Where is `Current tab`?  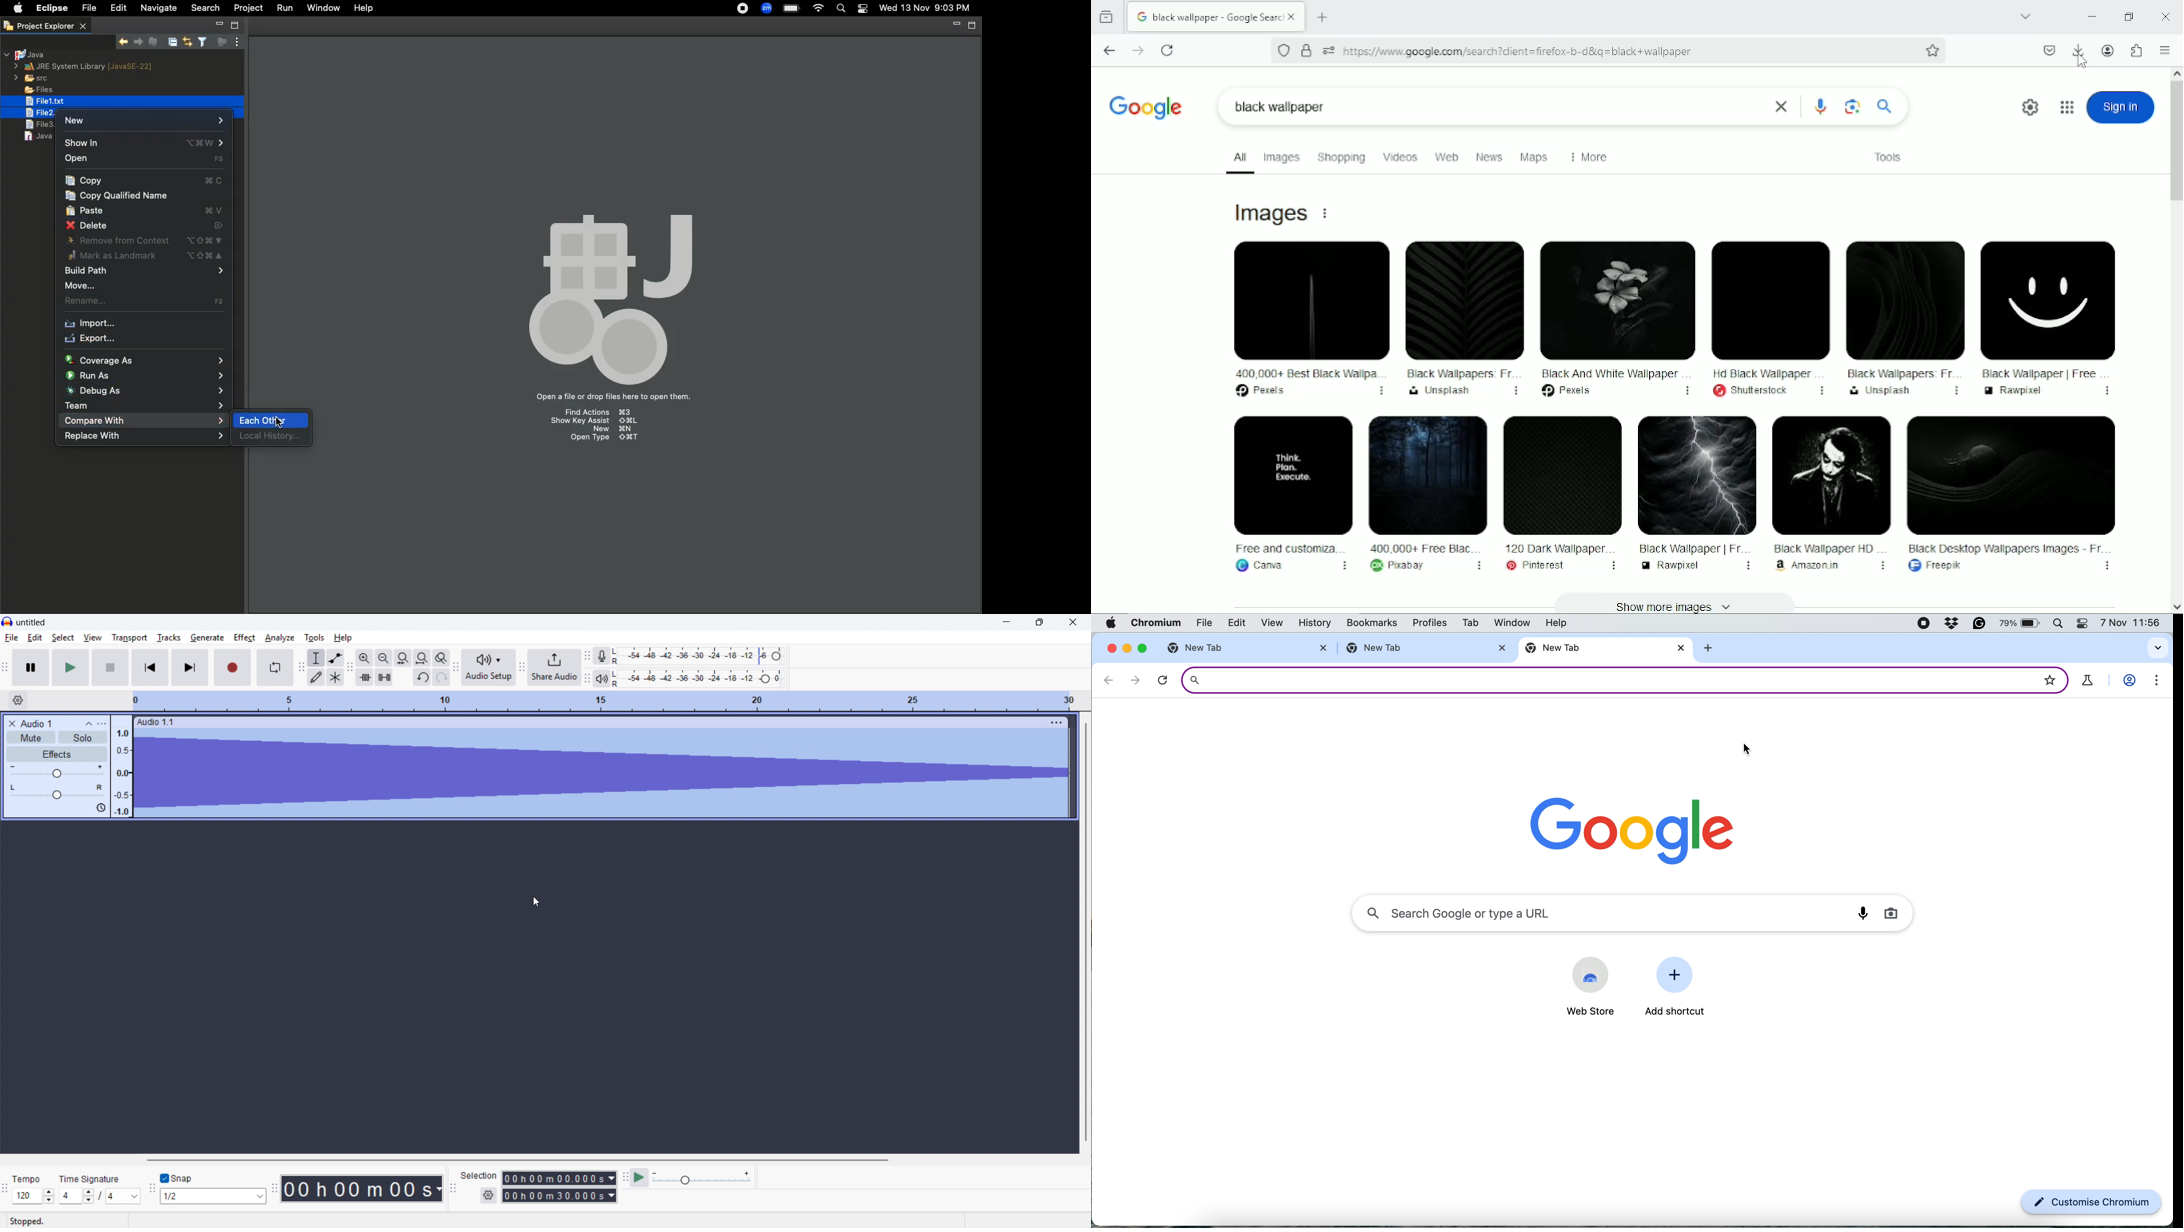 Current tab is located at coordinates (1208, 16).